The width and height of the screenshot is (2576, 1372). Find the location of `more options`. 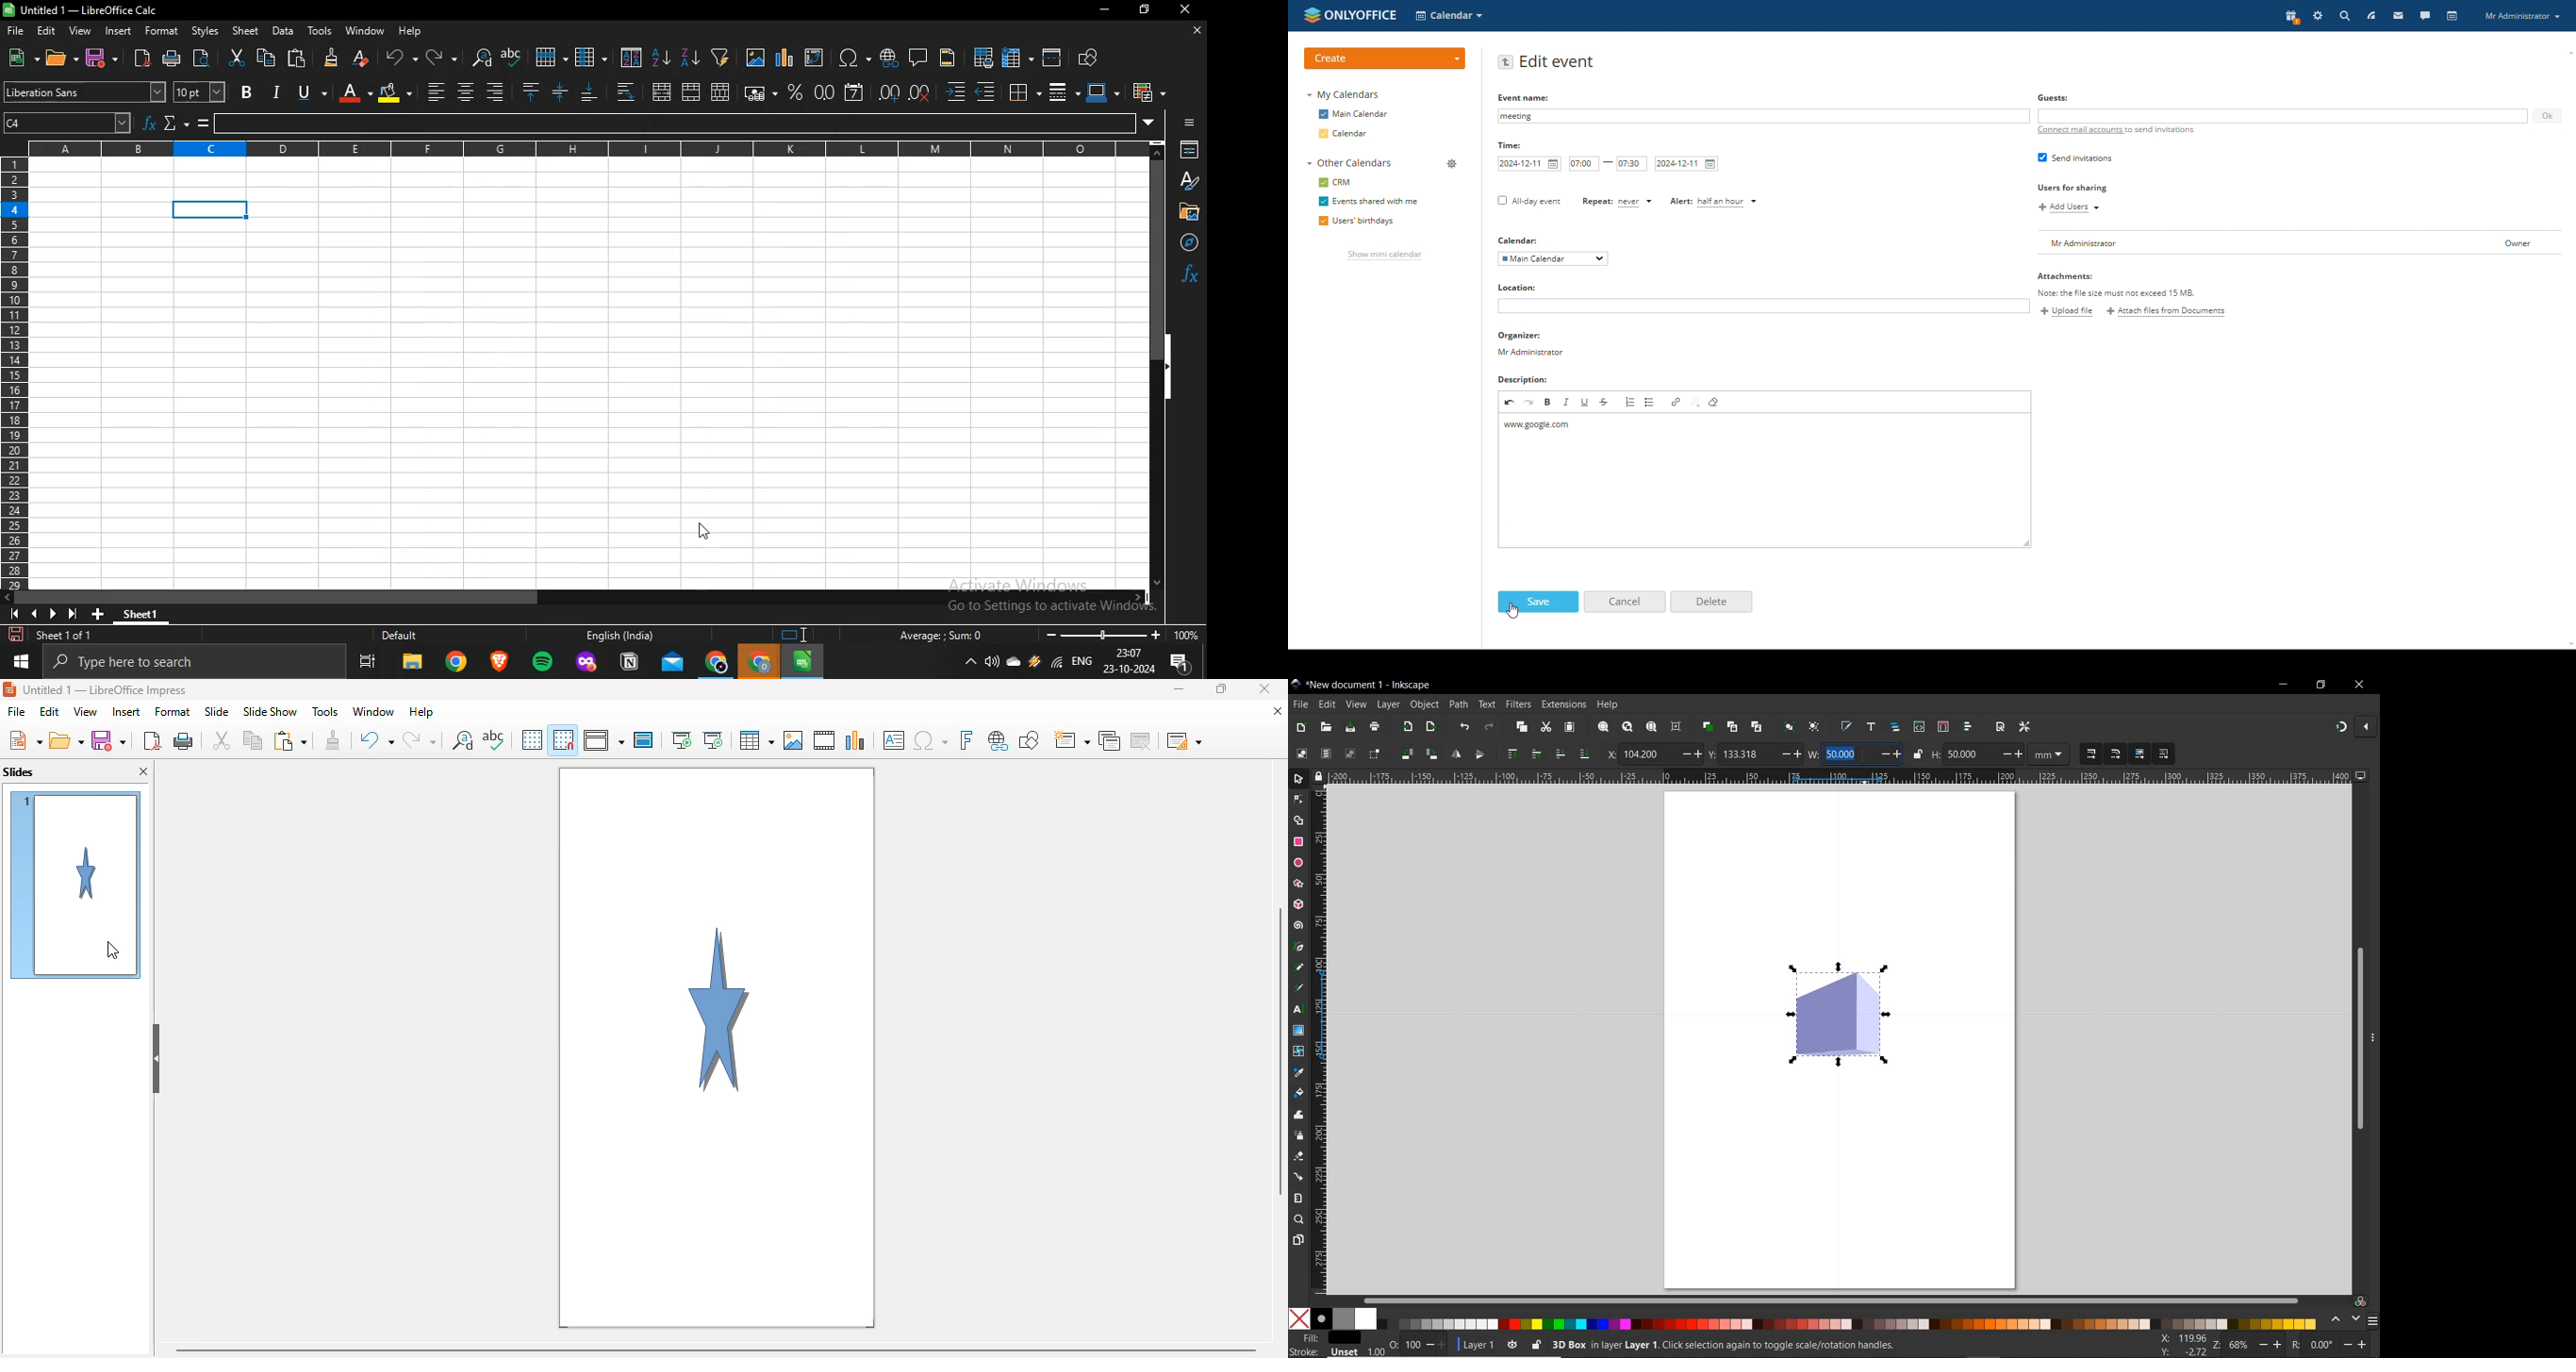

more options is located at coordinates (2374, 1037).